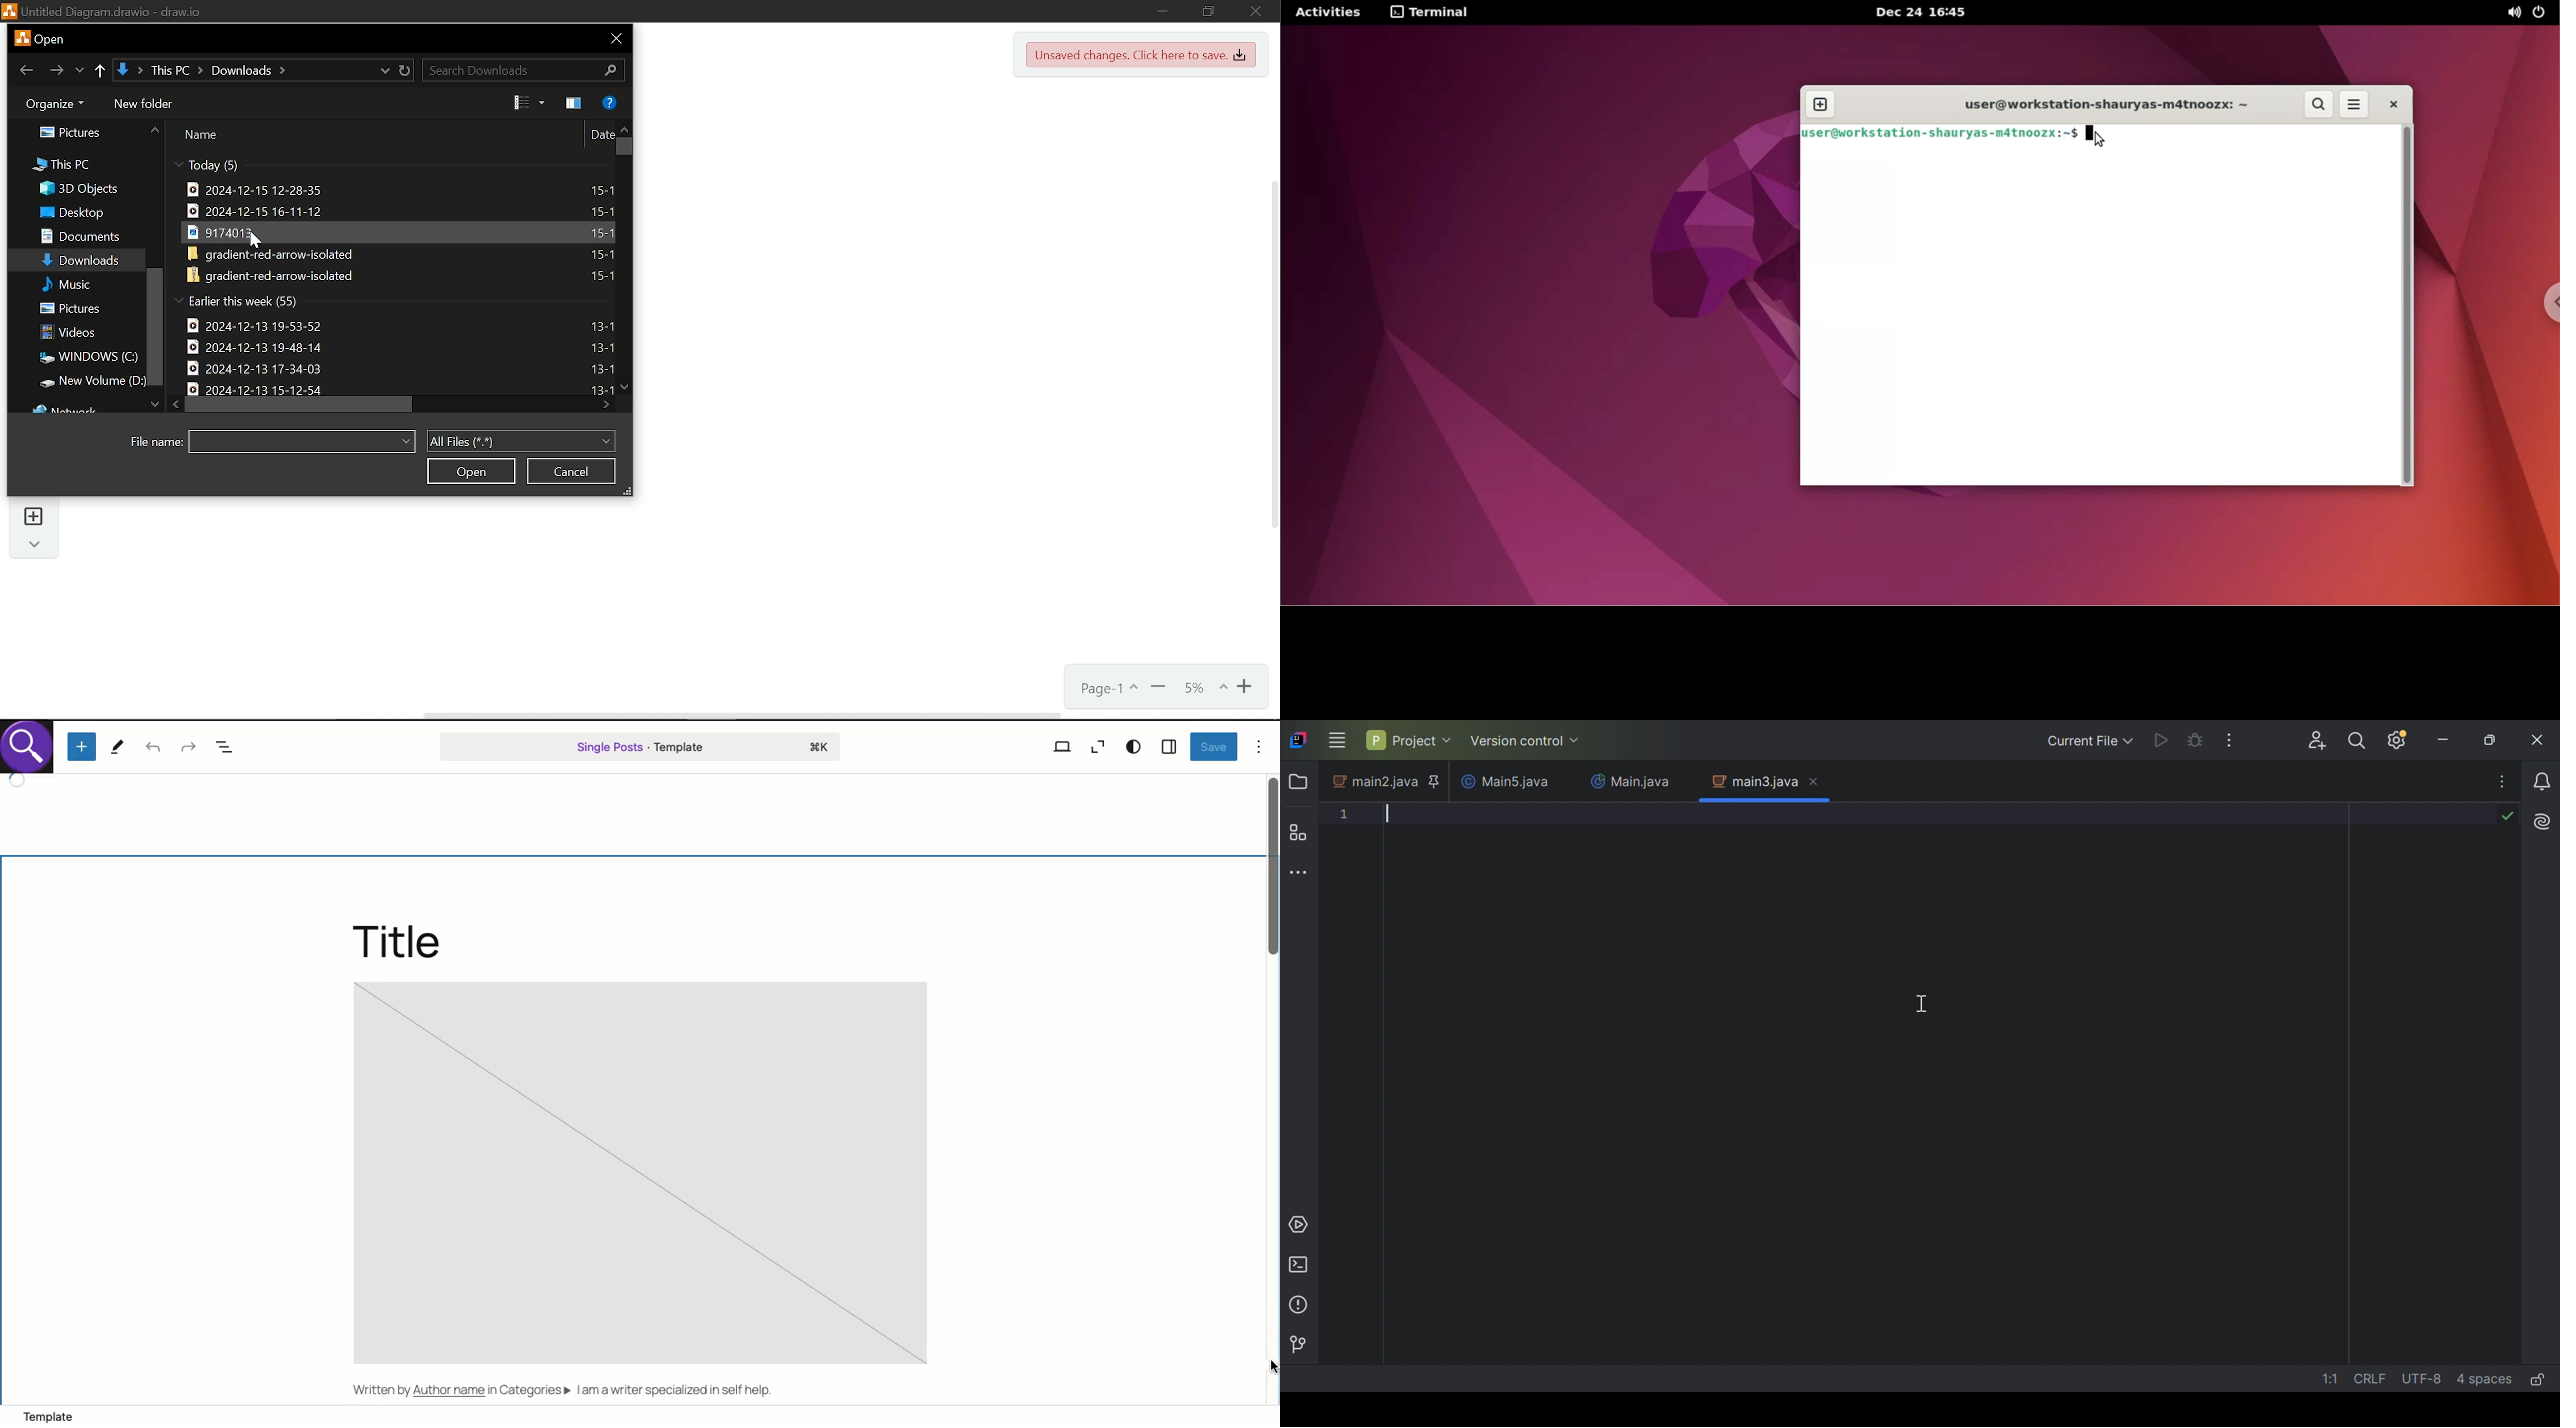  I want to click on logo, so click(32, 752).